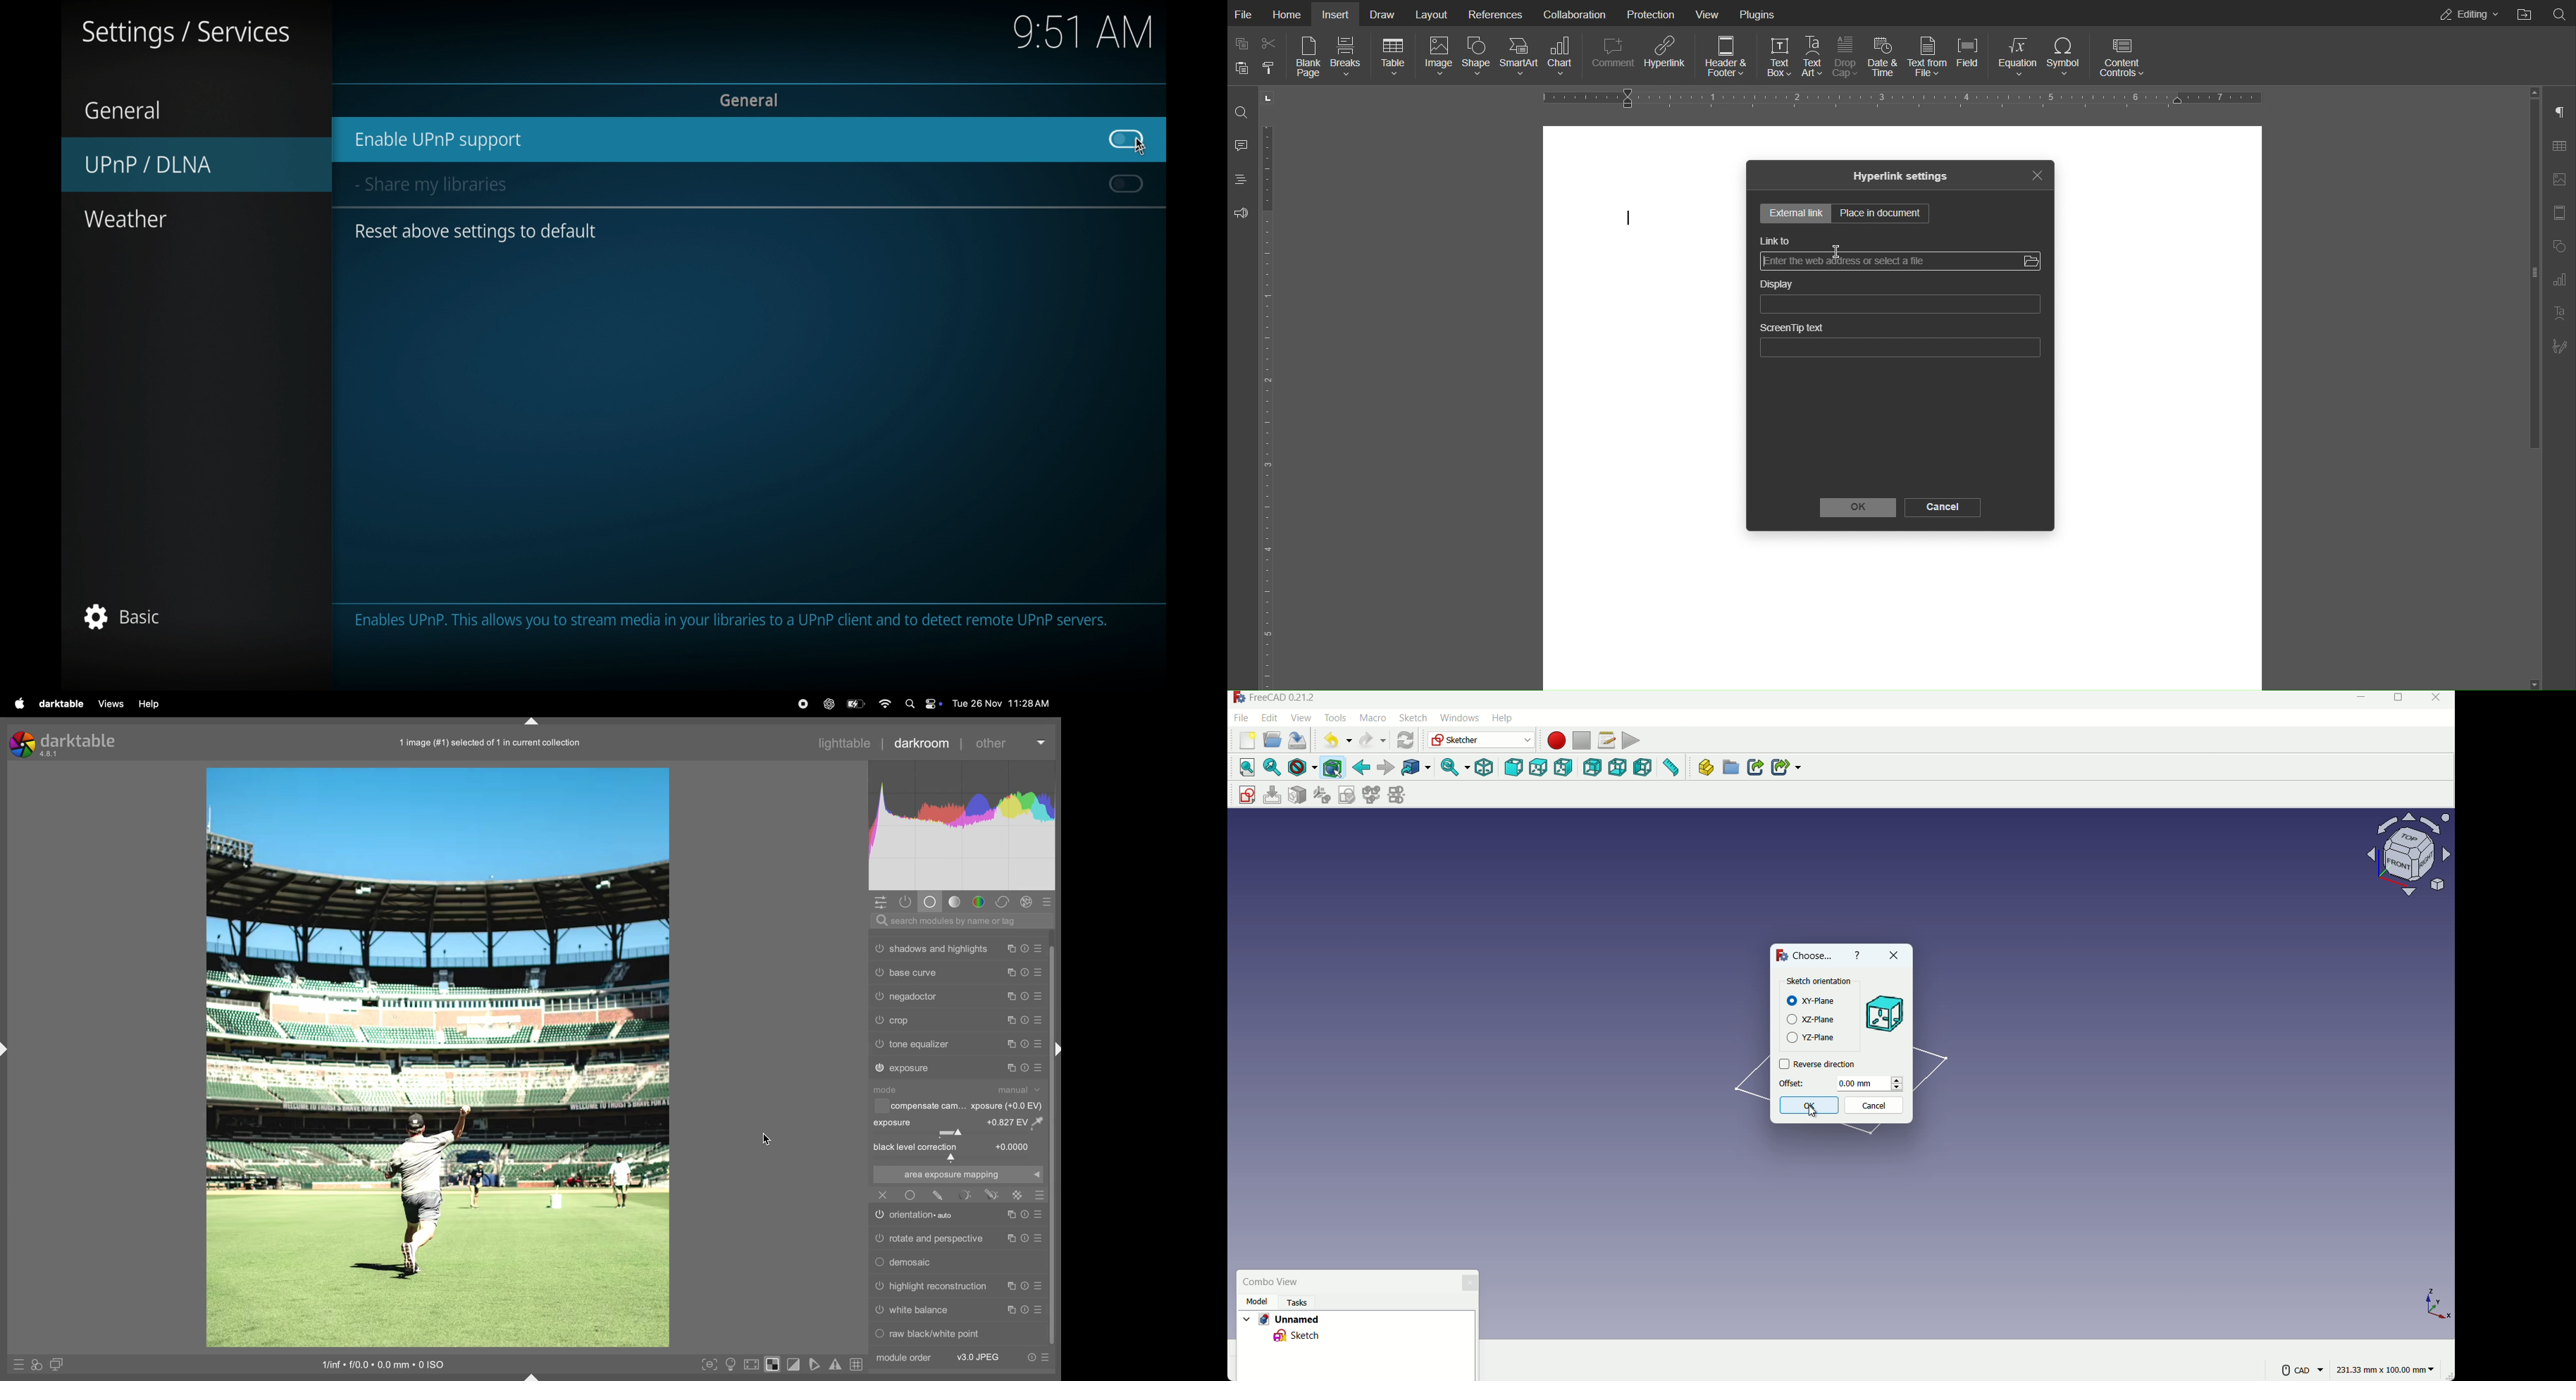 This screenshot has height=1400, width=2576. Describe the element at coordinates (1019, 1122) in the screenshot. I see `Value` at that location.